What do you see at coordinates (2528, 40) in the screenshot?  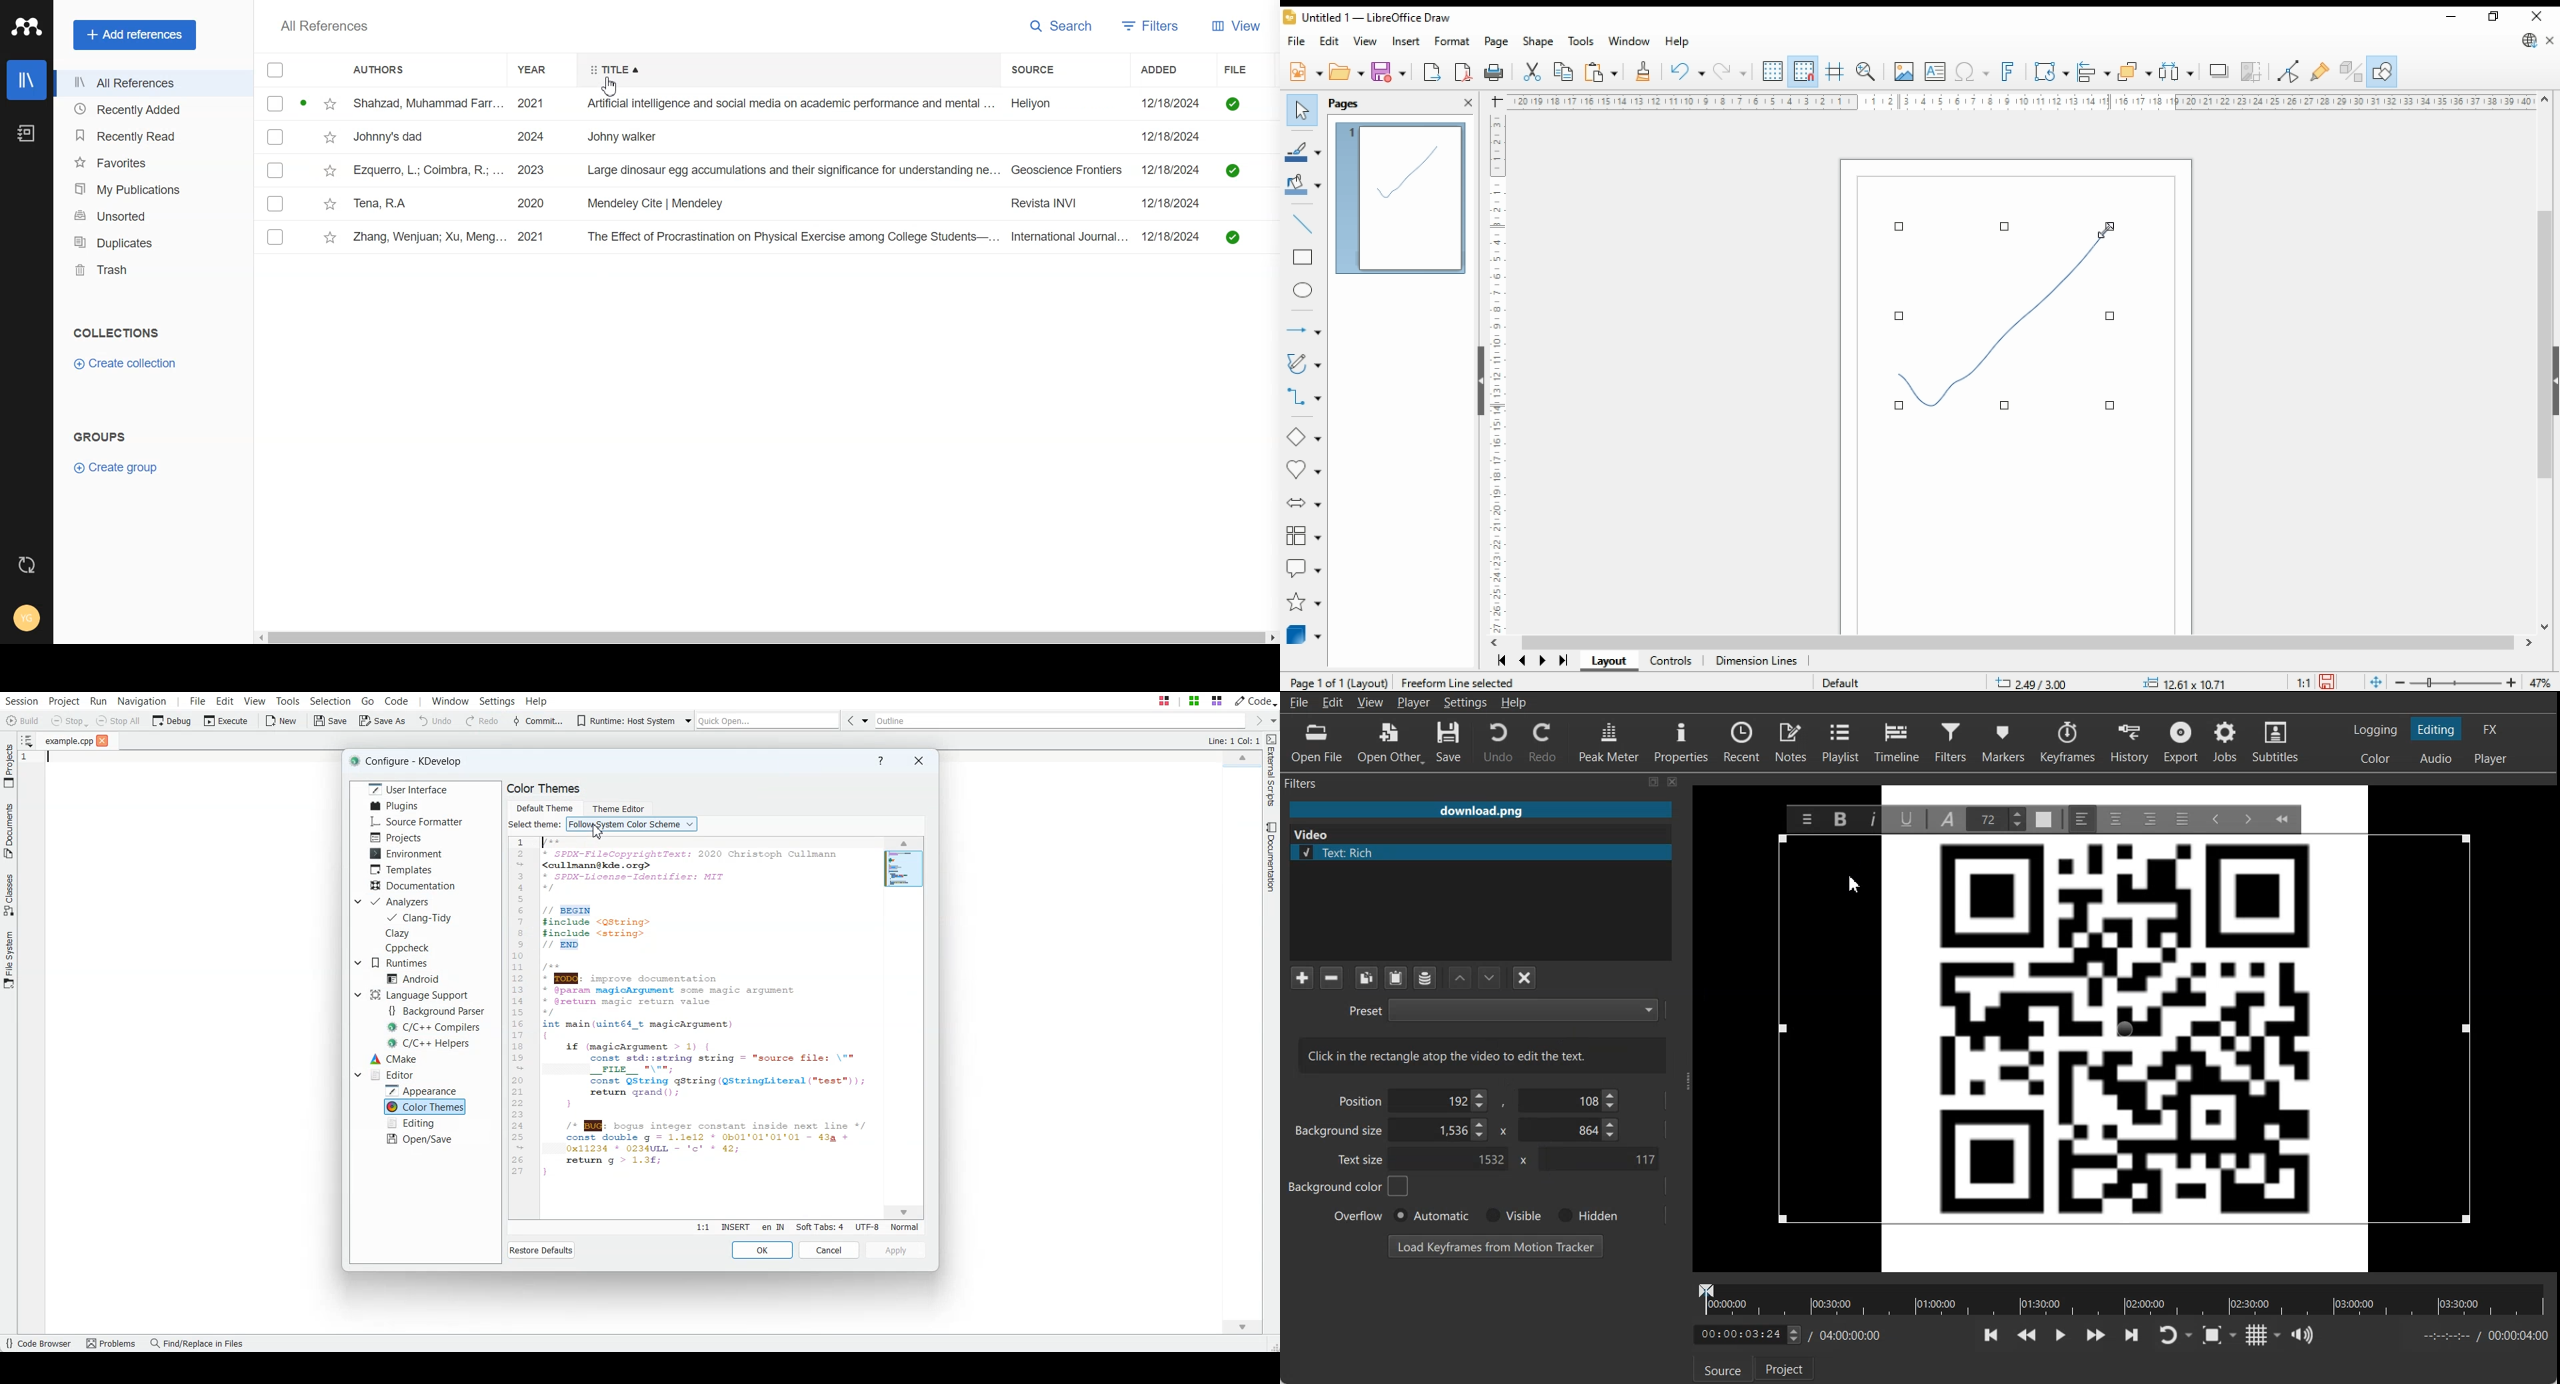 I see `update libre office` at bounding box center [2528, 40].